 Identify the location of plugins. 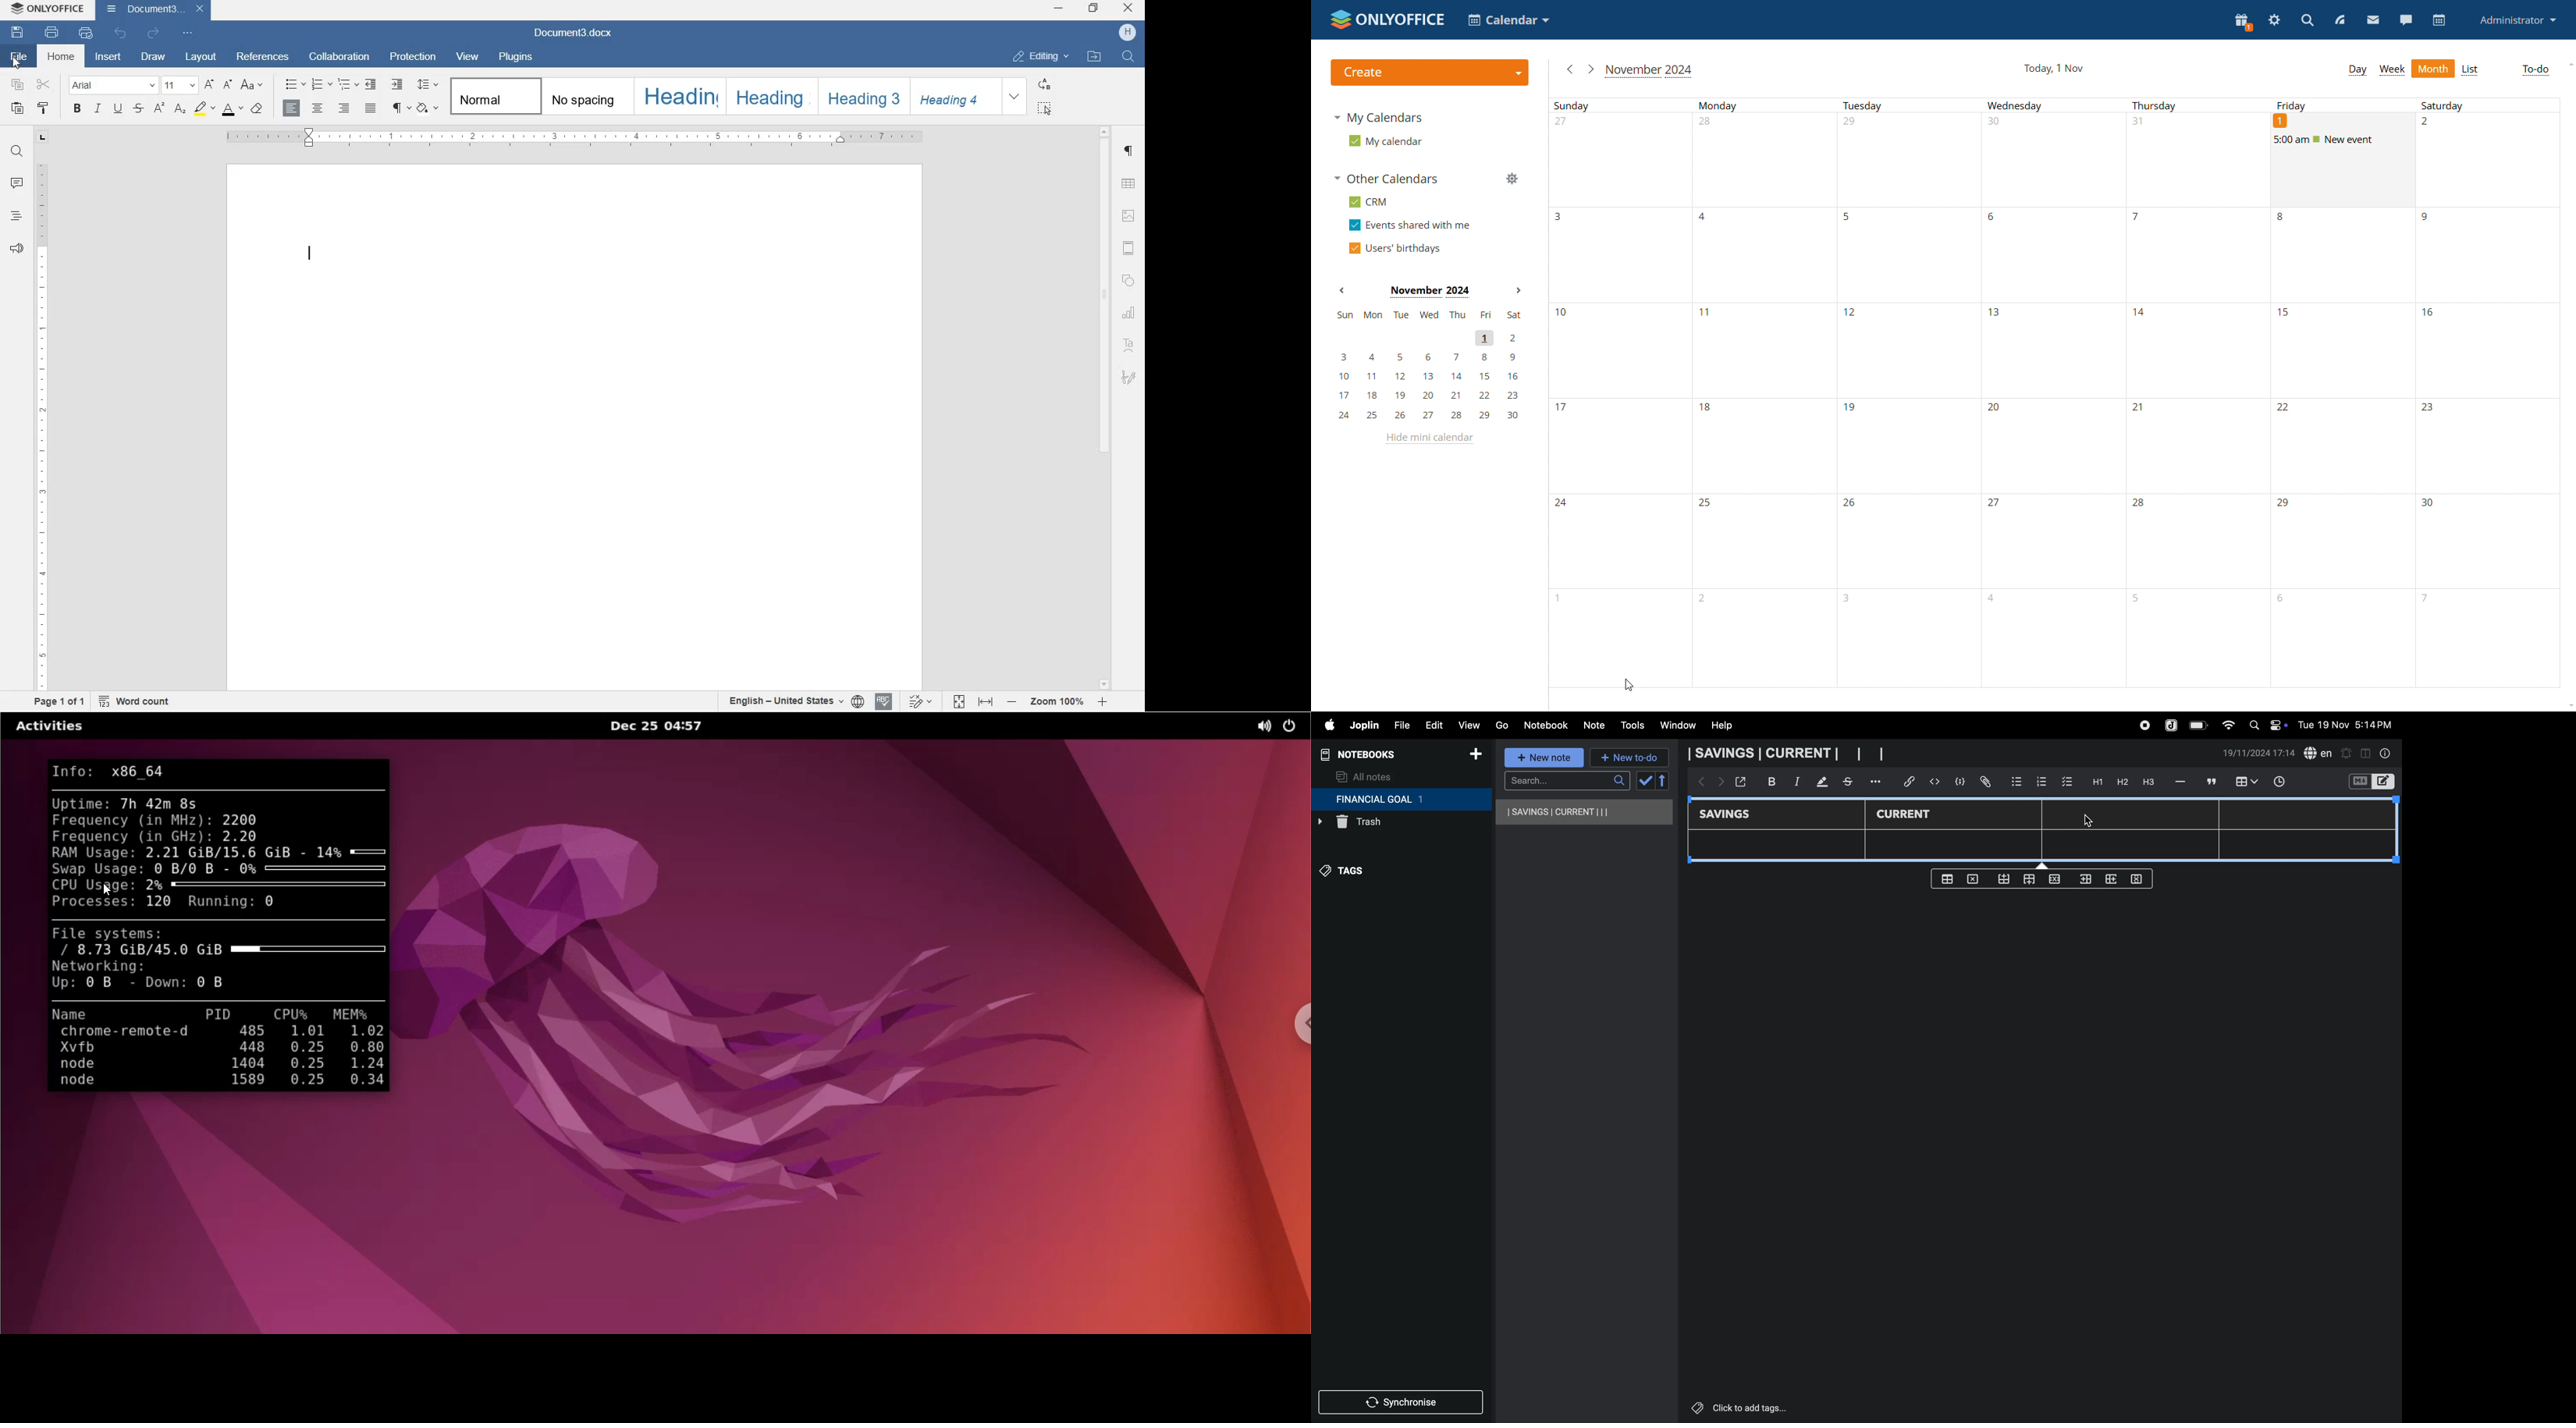
(517, 57).